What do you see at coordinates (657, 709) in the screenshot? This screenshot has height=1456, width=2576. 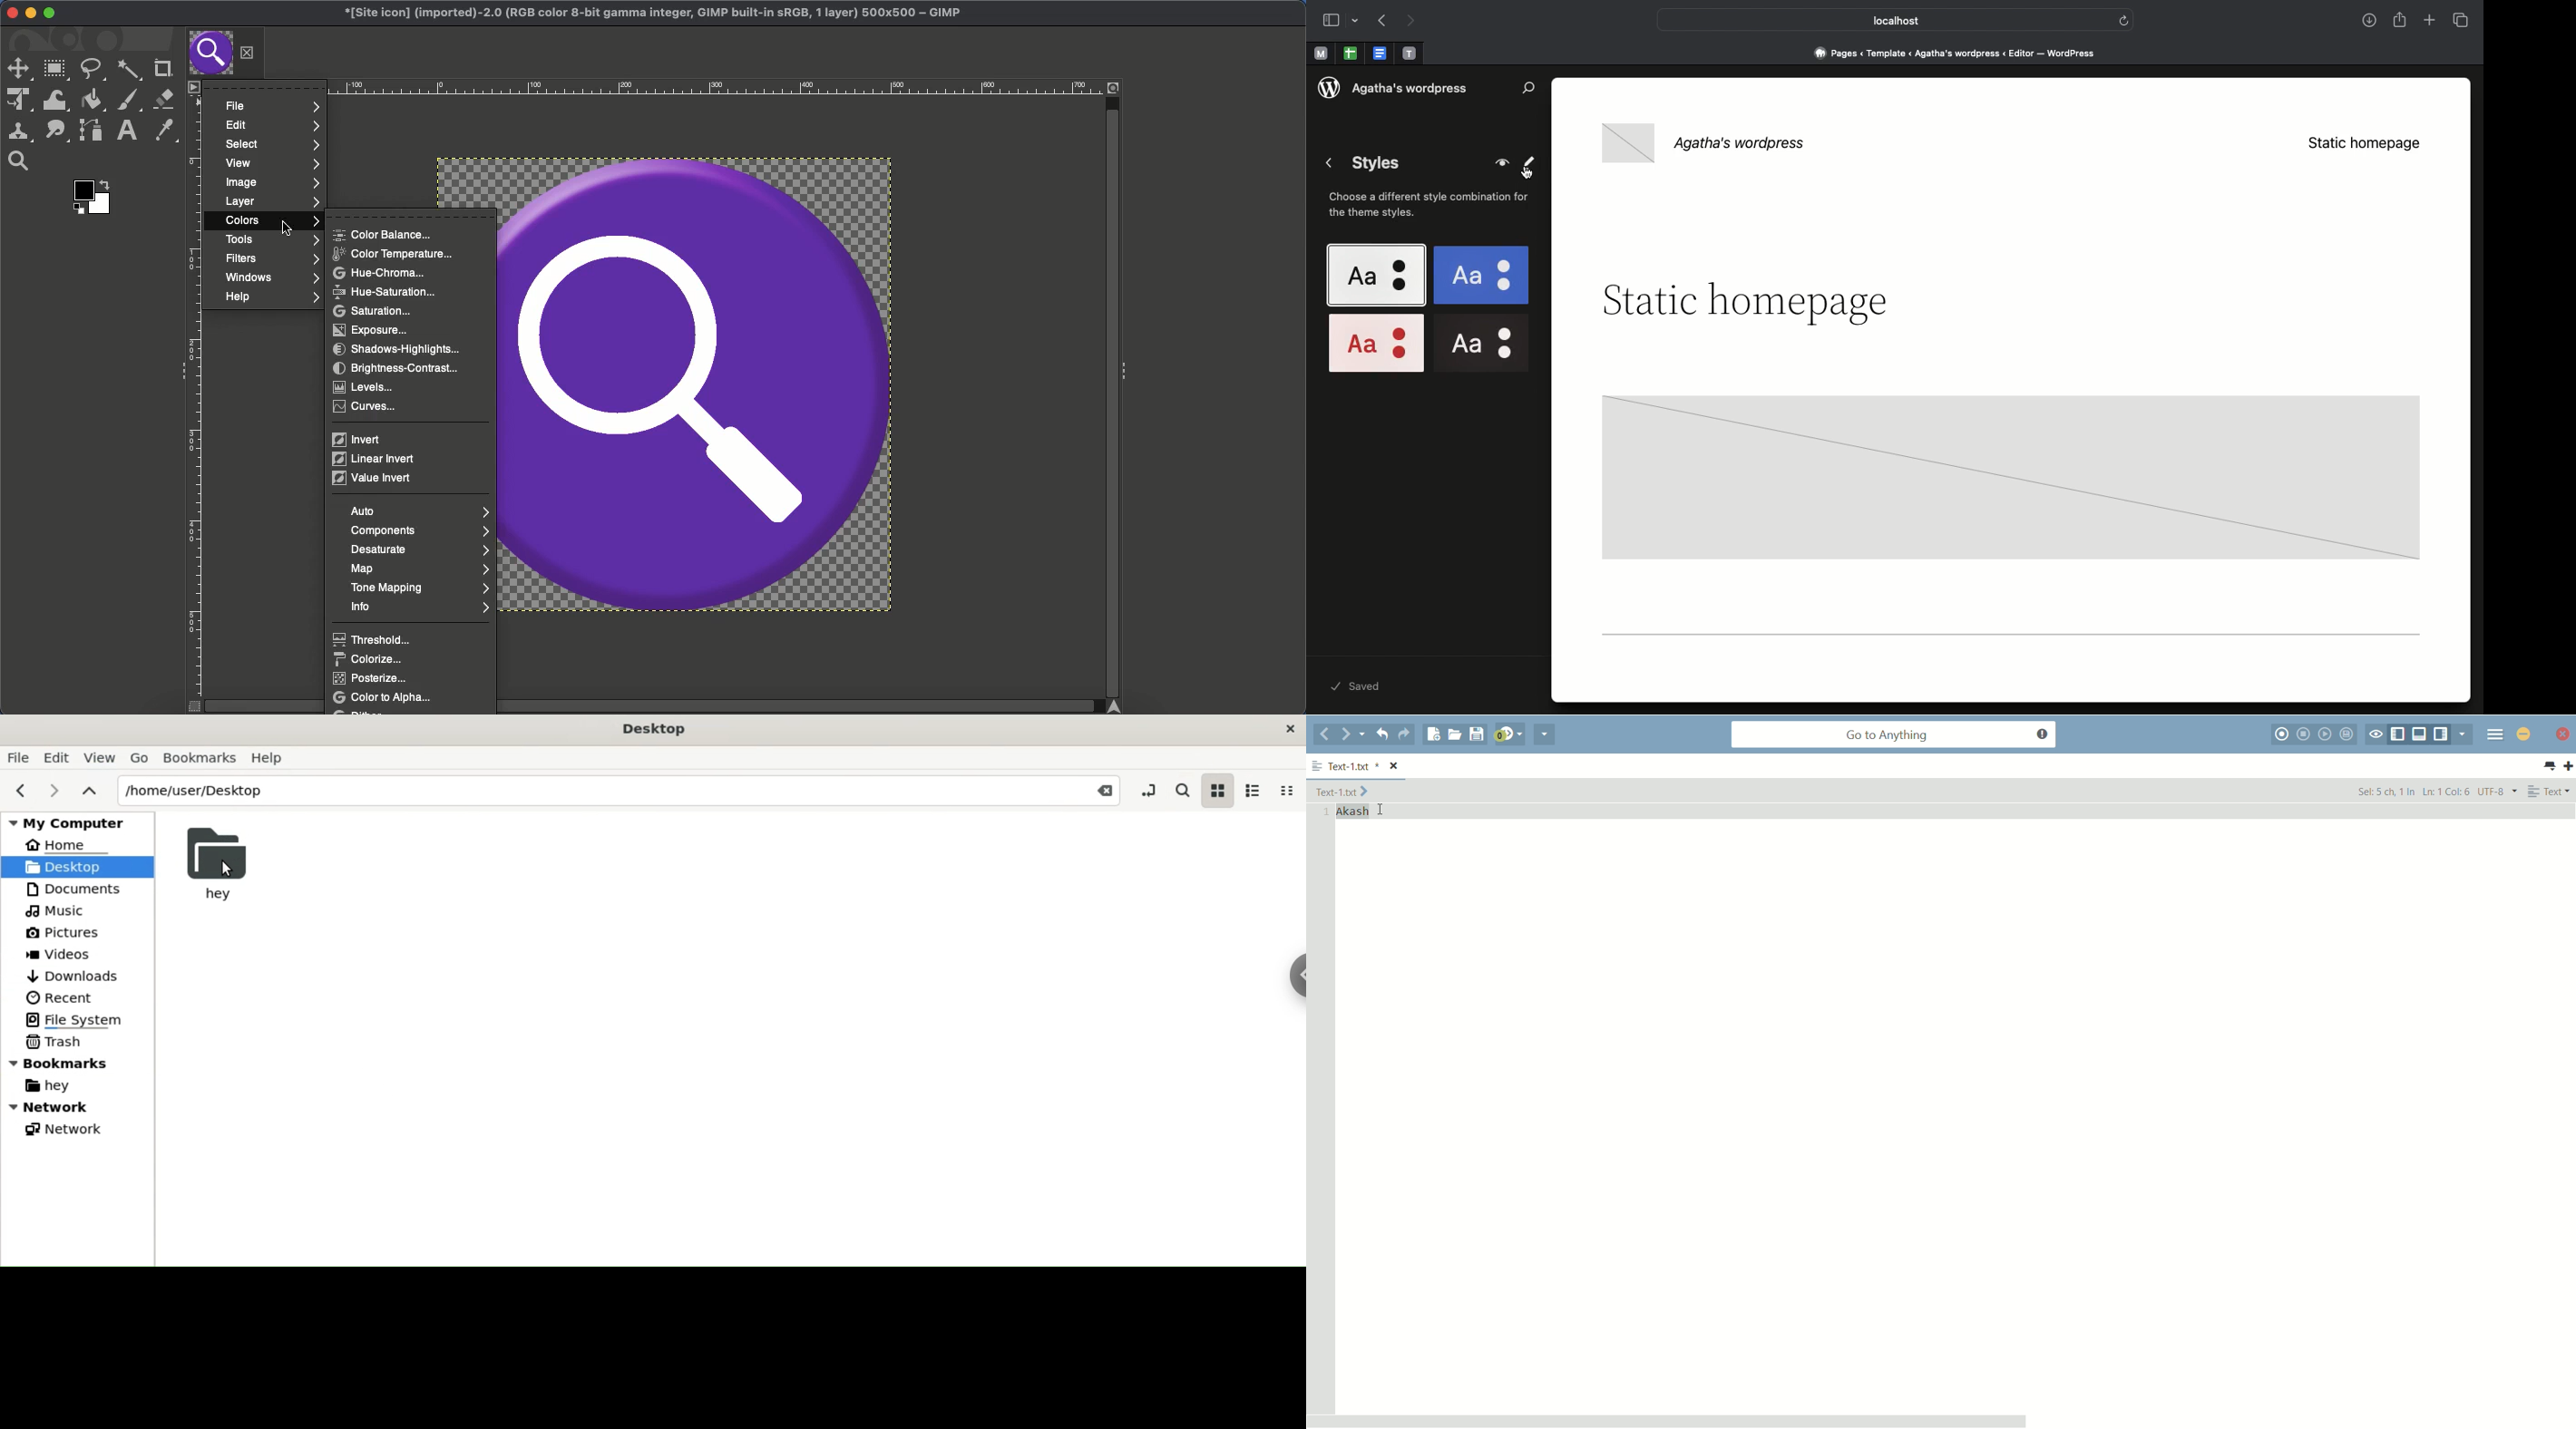 I see `Scroll` at bounding box center [657, 709].